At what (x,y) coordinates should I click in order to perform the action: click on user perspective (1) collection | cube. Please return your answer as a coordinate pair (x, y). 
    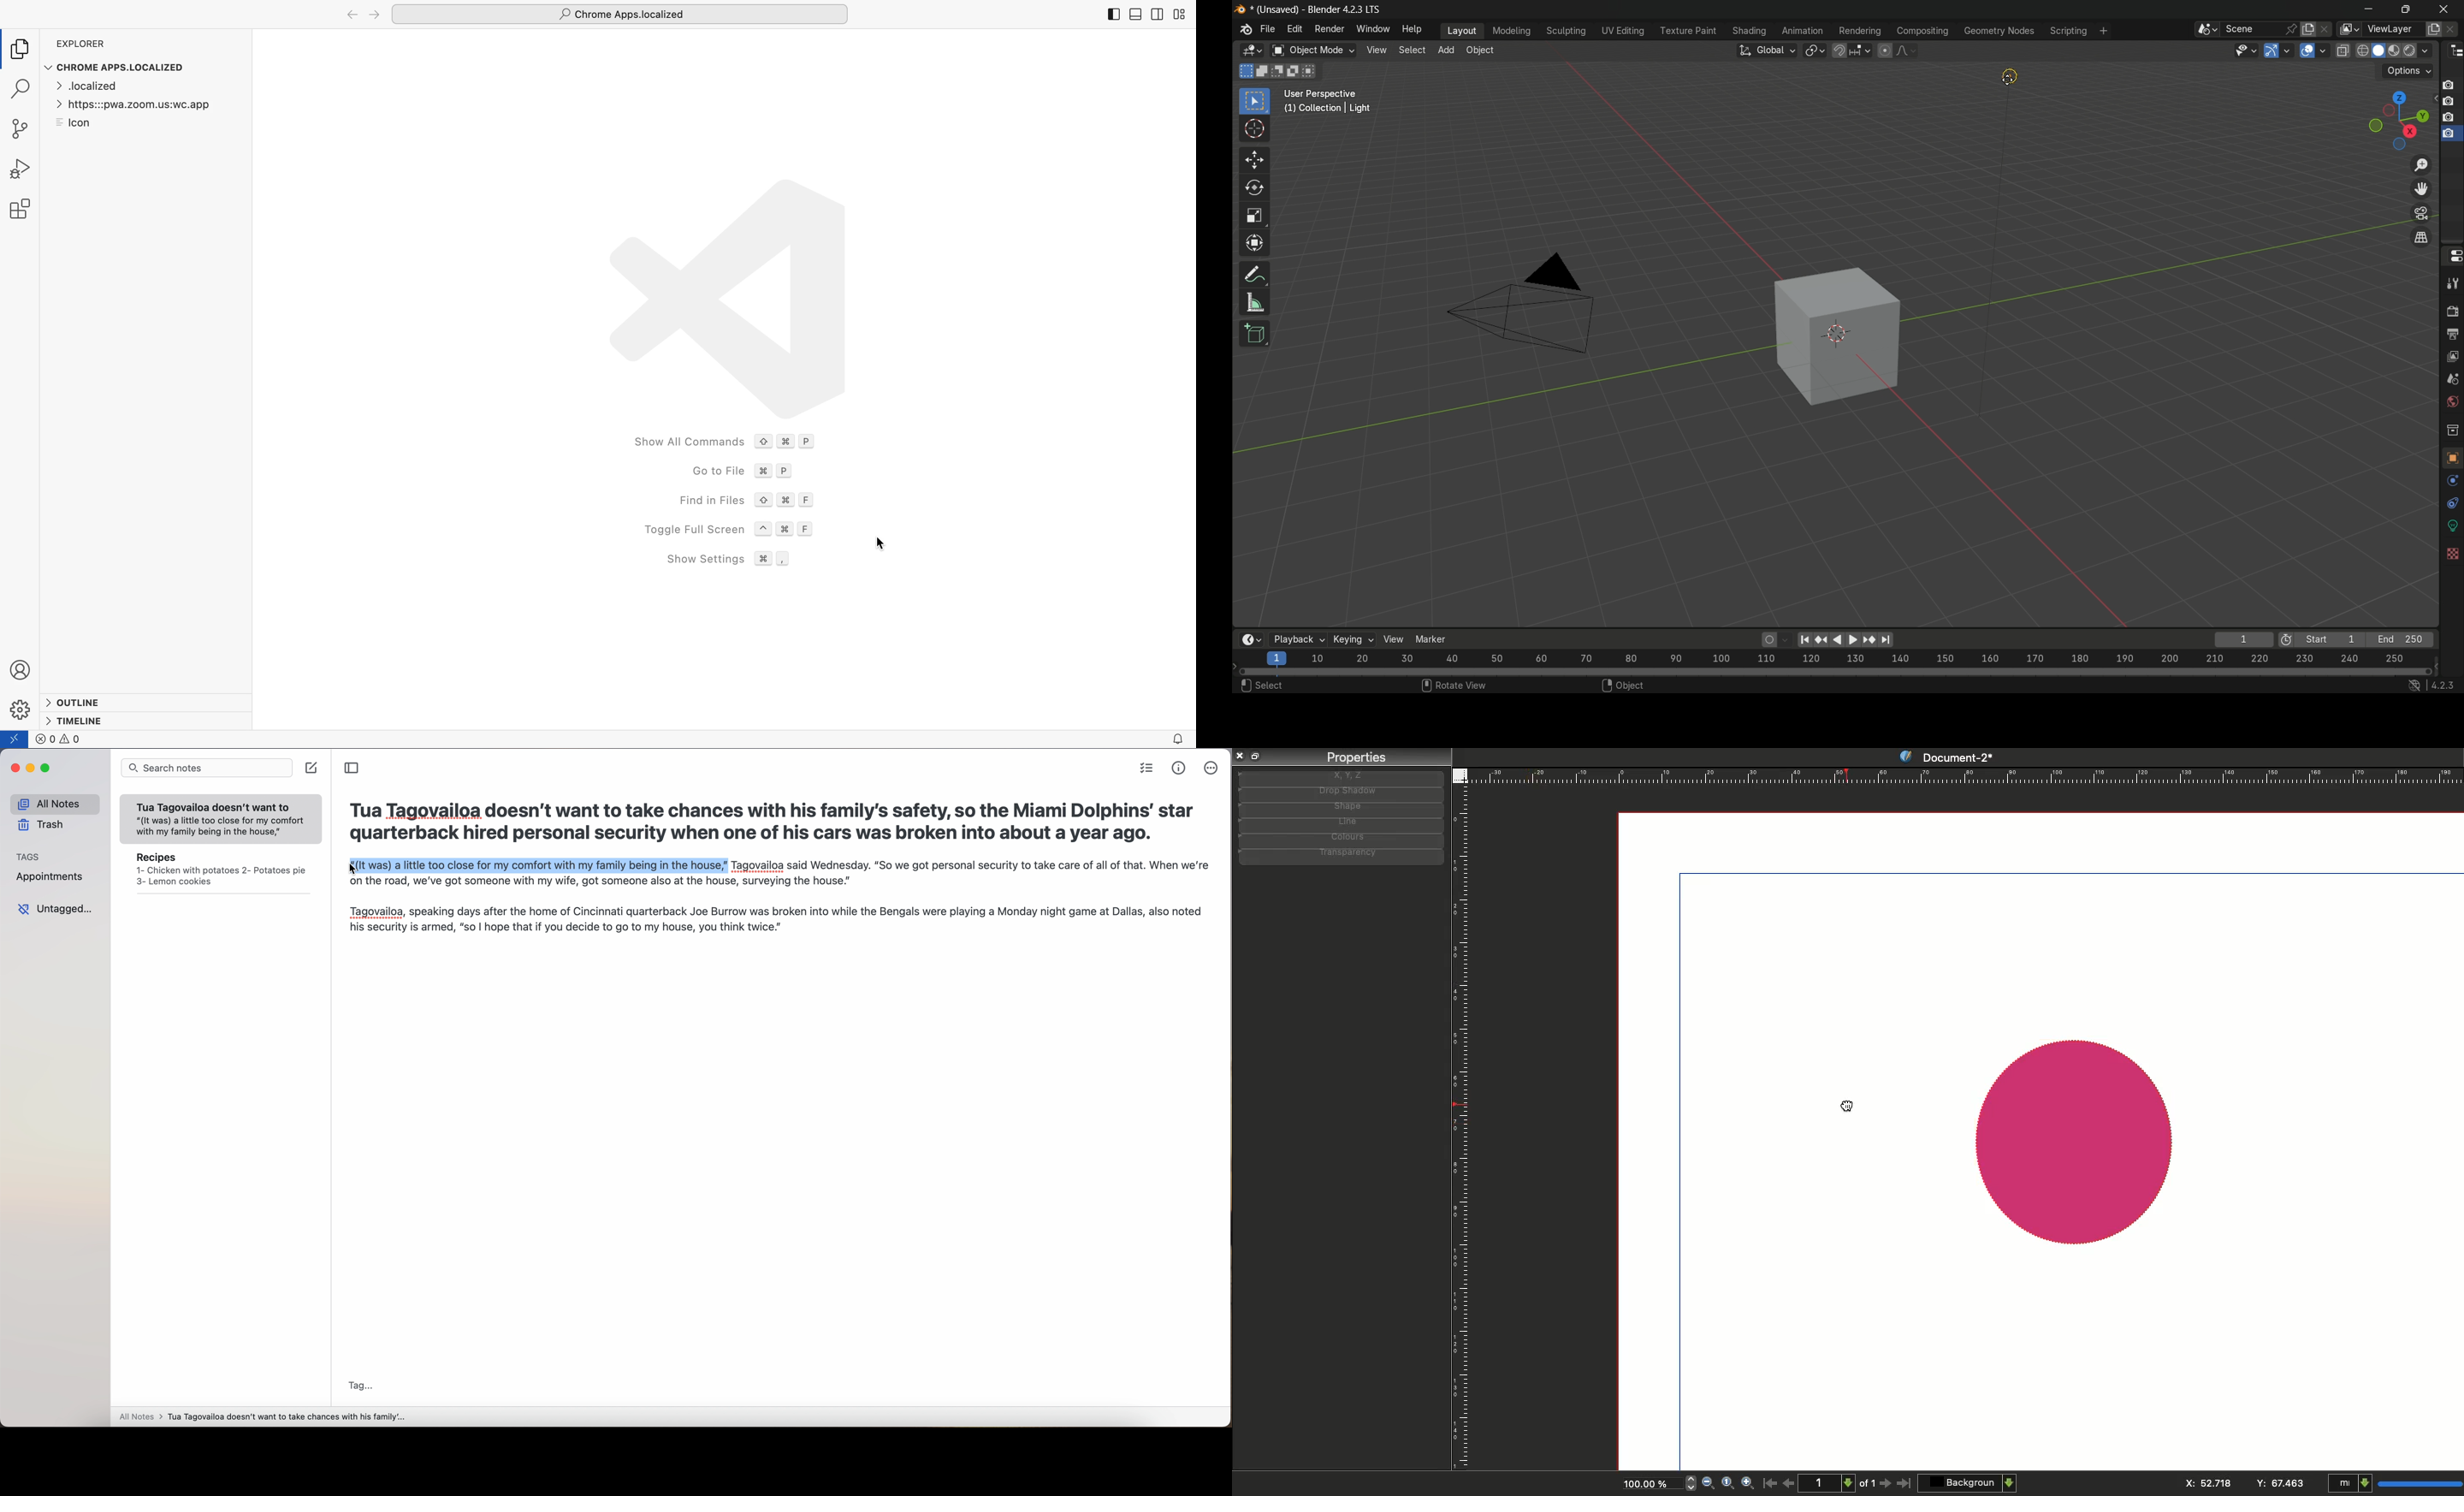
    Looking at the image, I should click on (1335, 101).